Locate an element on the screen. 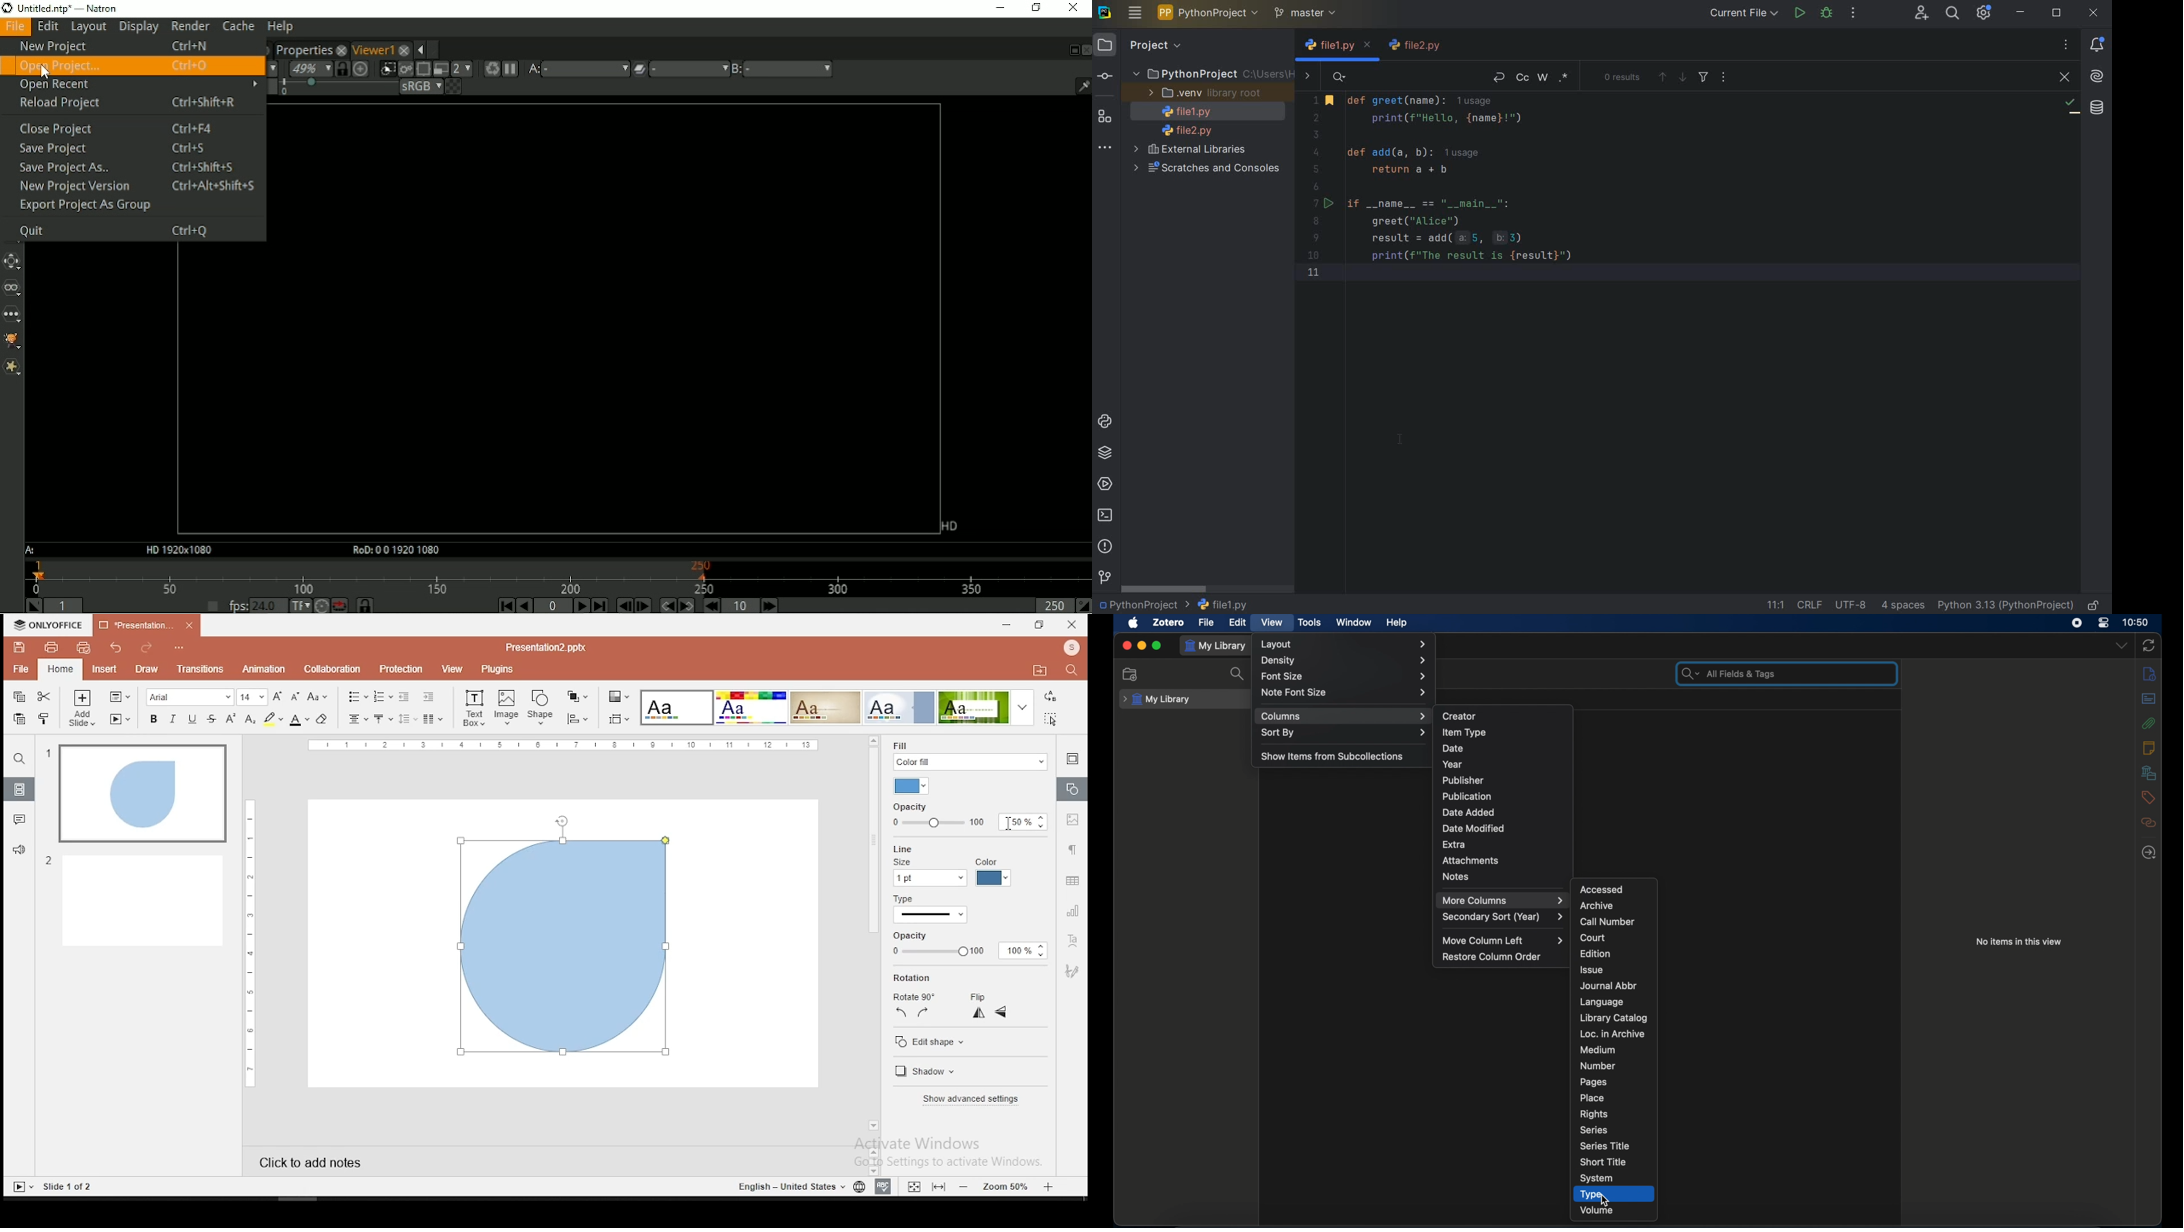 The width and height of the screenshot is (2184, 1232). locate is located at coordinates (2150, 852).